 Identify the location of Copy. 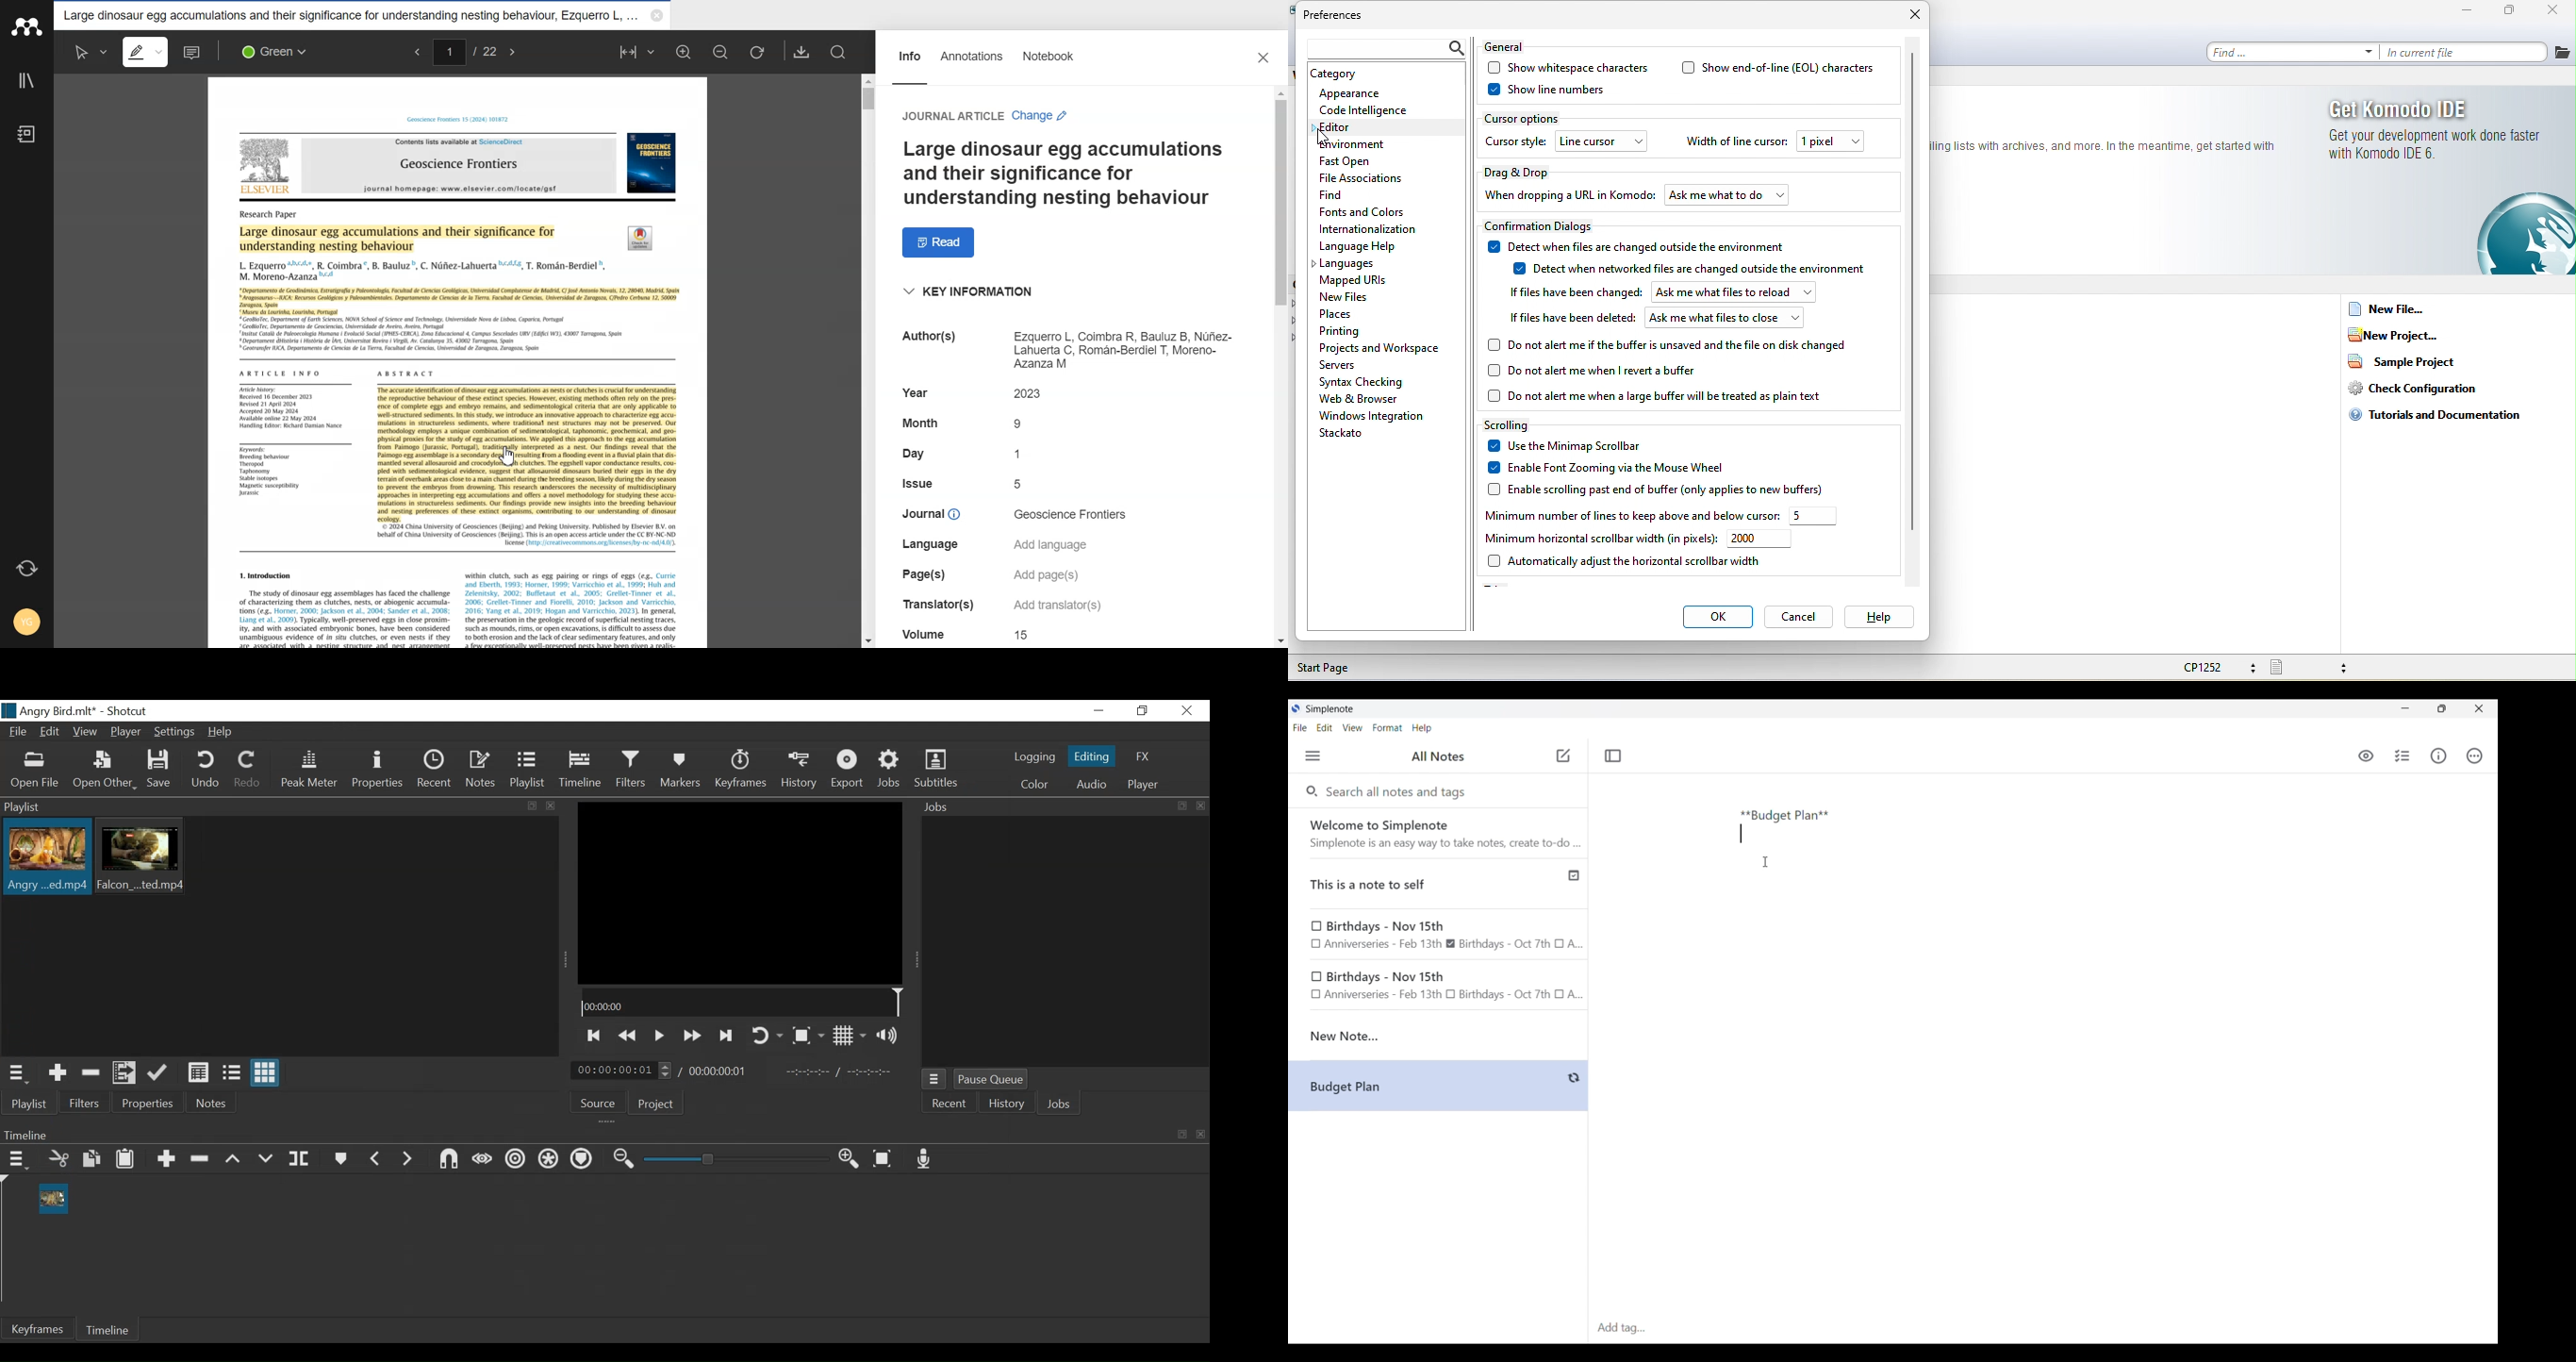
(93, 1159).